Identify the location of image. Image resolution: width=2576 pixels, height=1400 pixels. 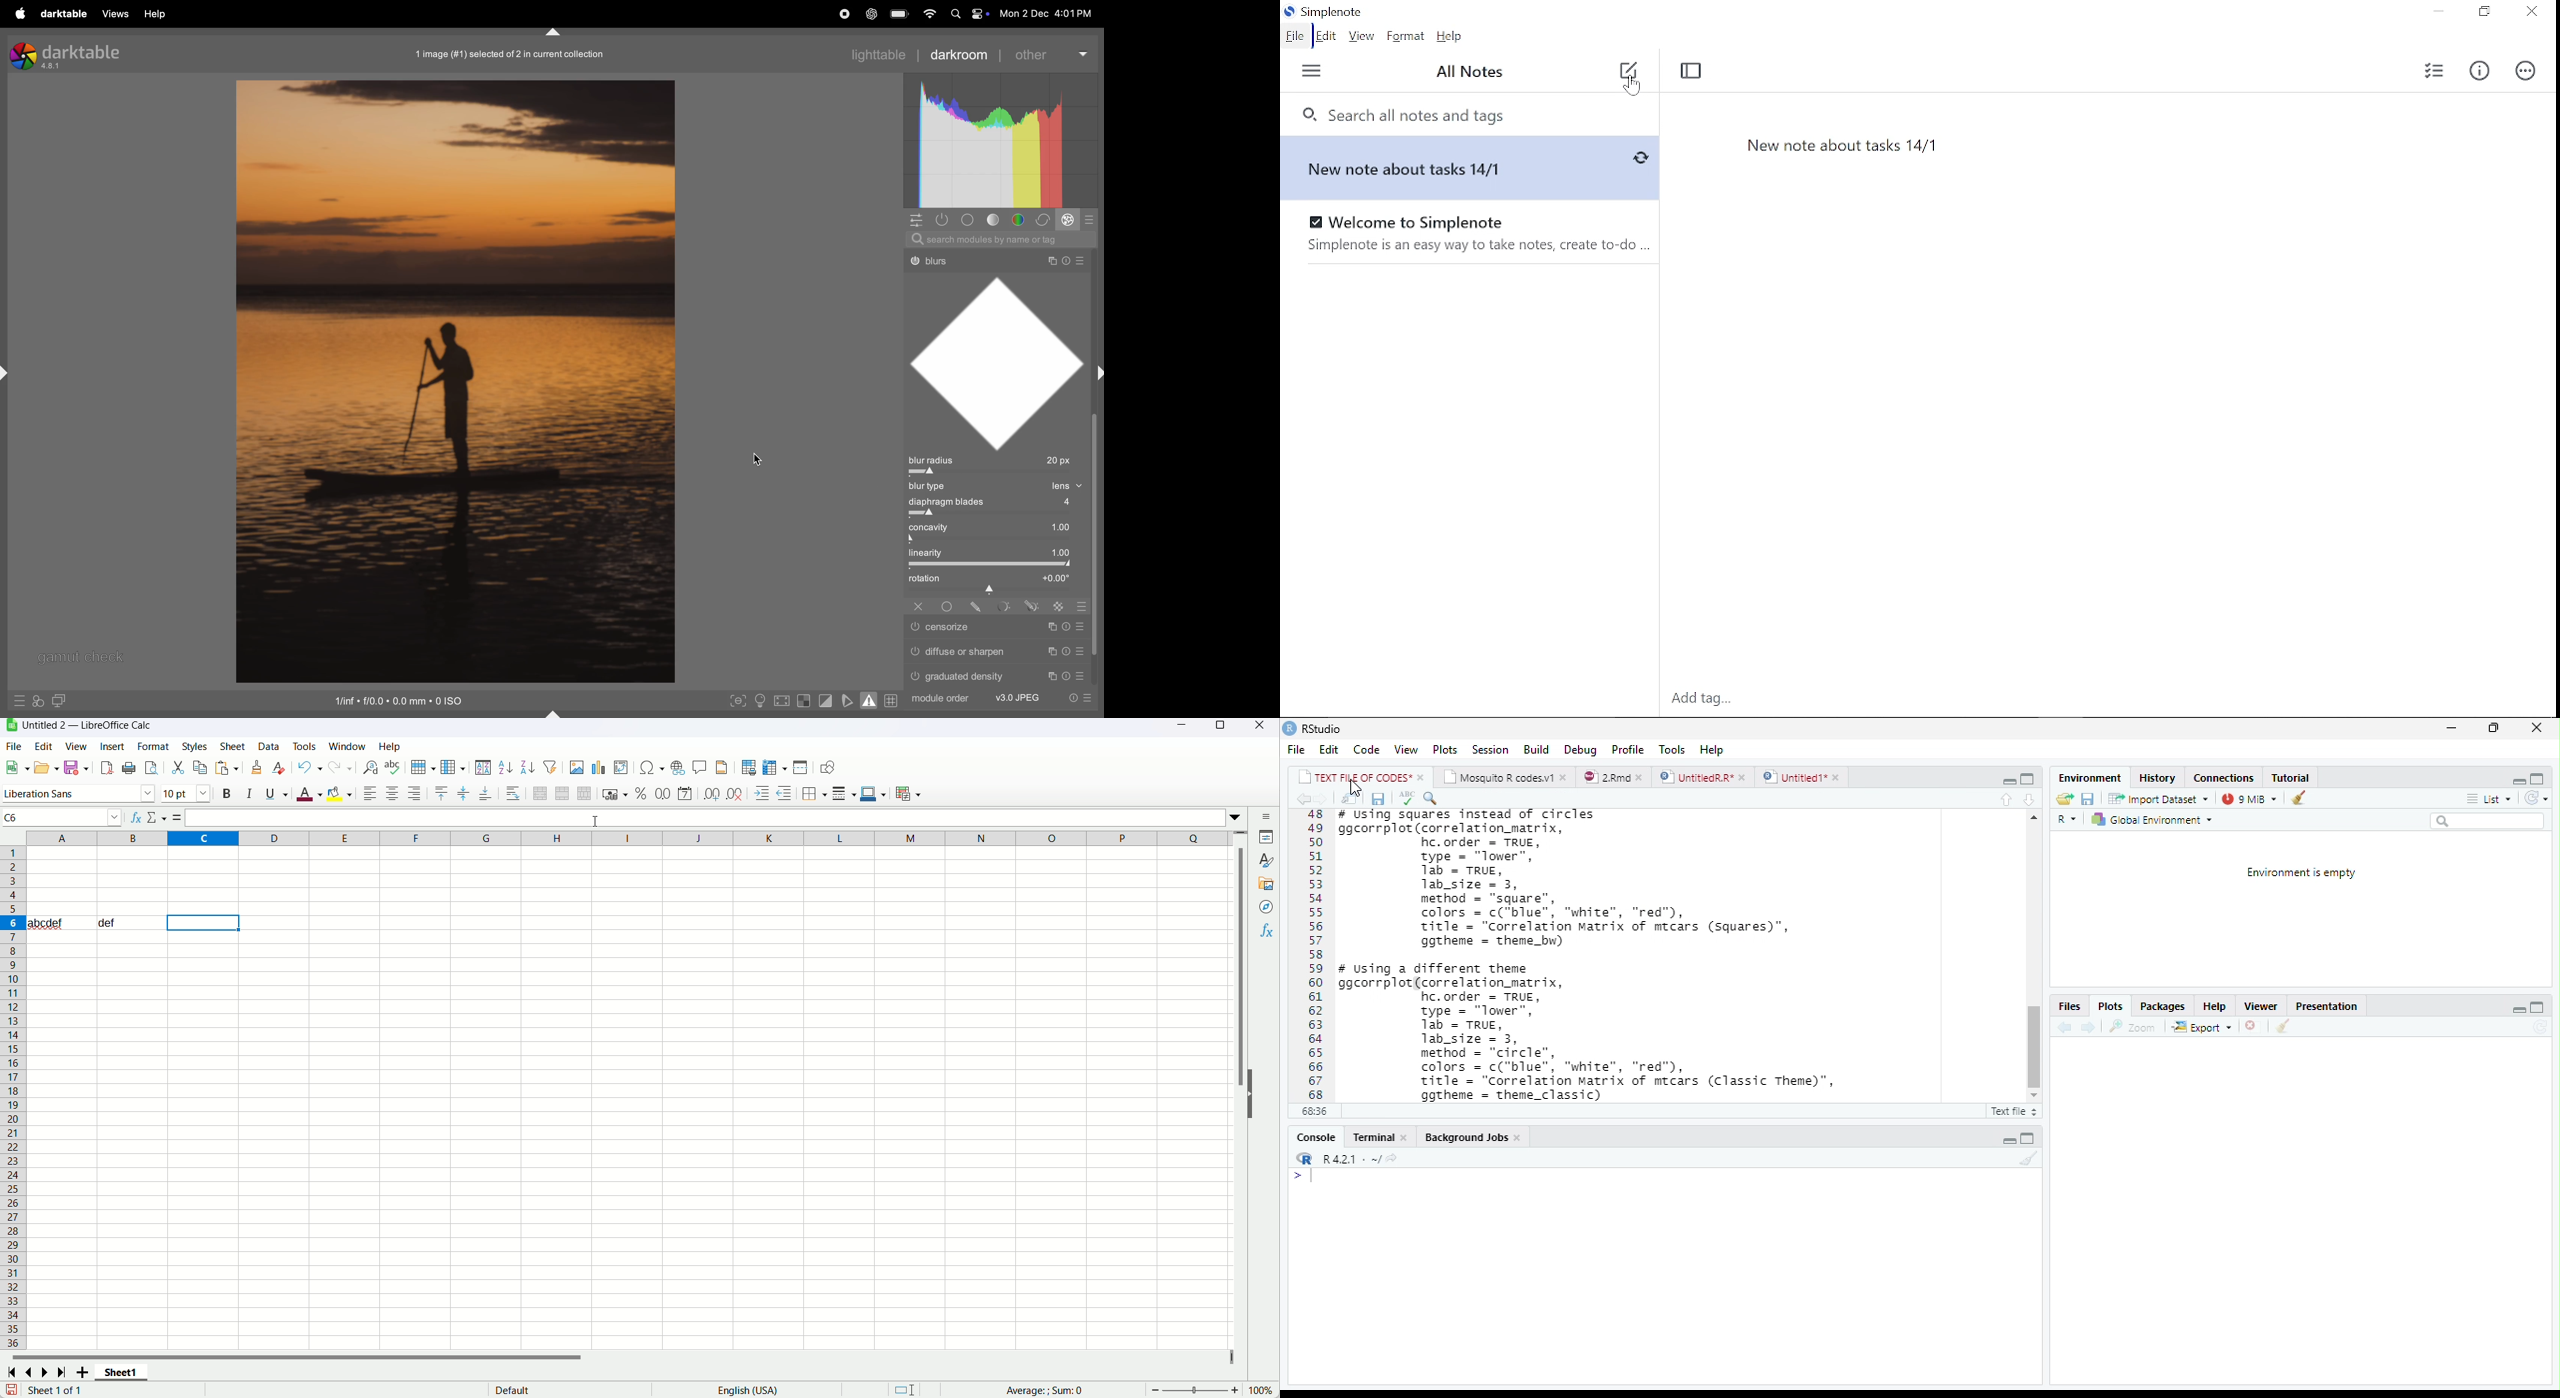
(452, 382).